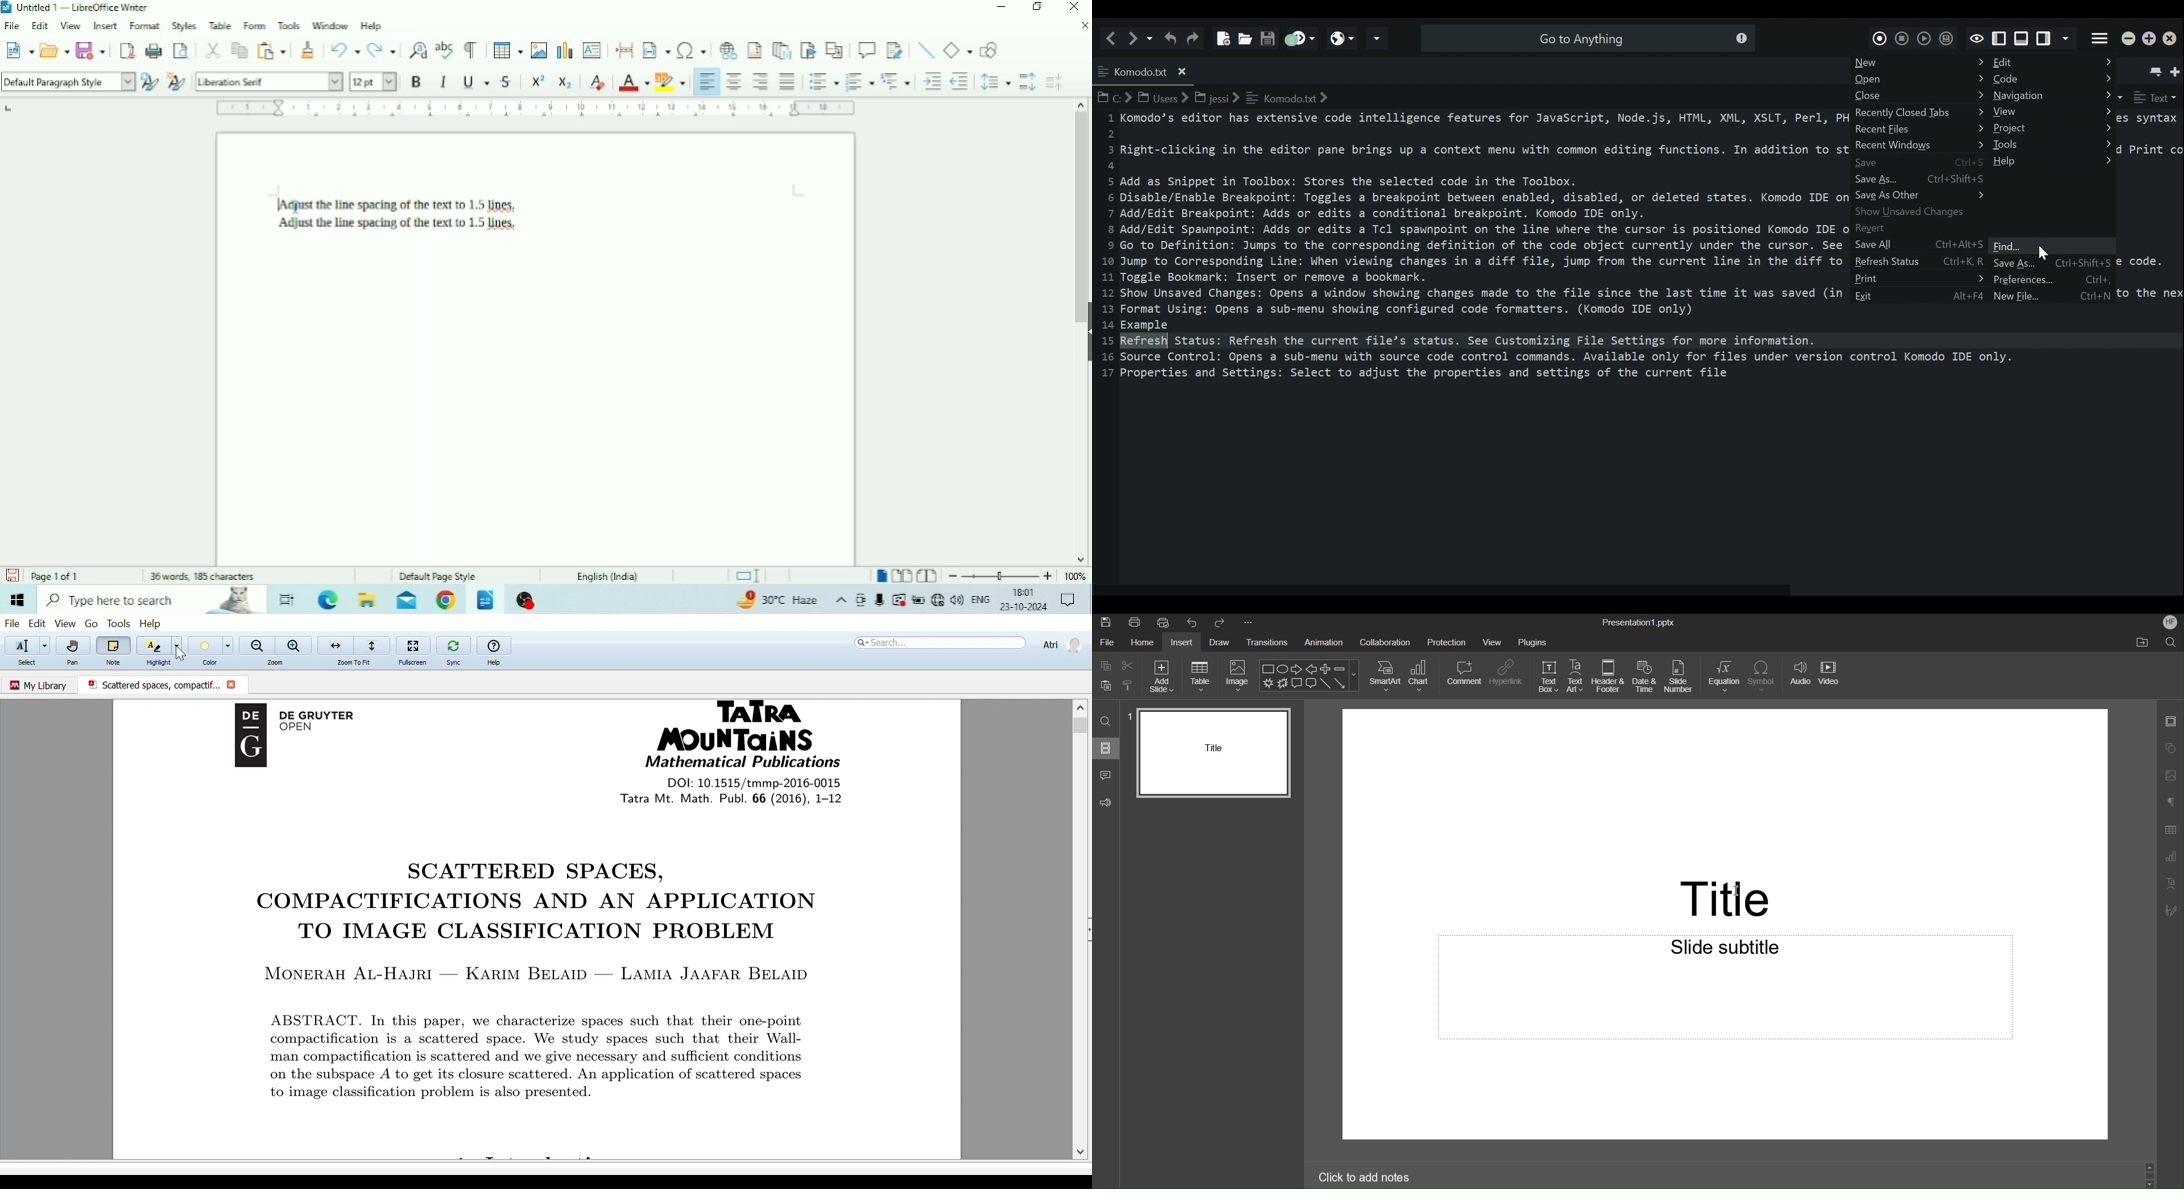 The width and height of the screenshot is (2184, 1204). What do you see at coordinates (1385, 677) in the screenshot?
I see `SmartArt` at bounding box center [1385, 677].